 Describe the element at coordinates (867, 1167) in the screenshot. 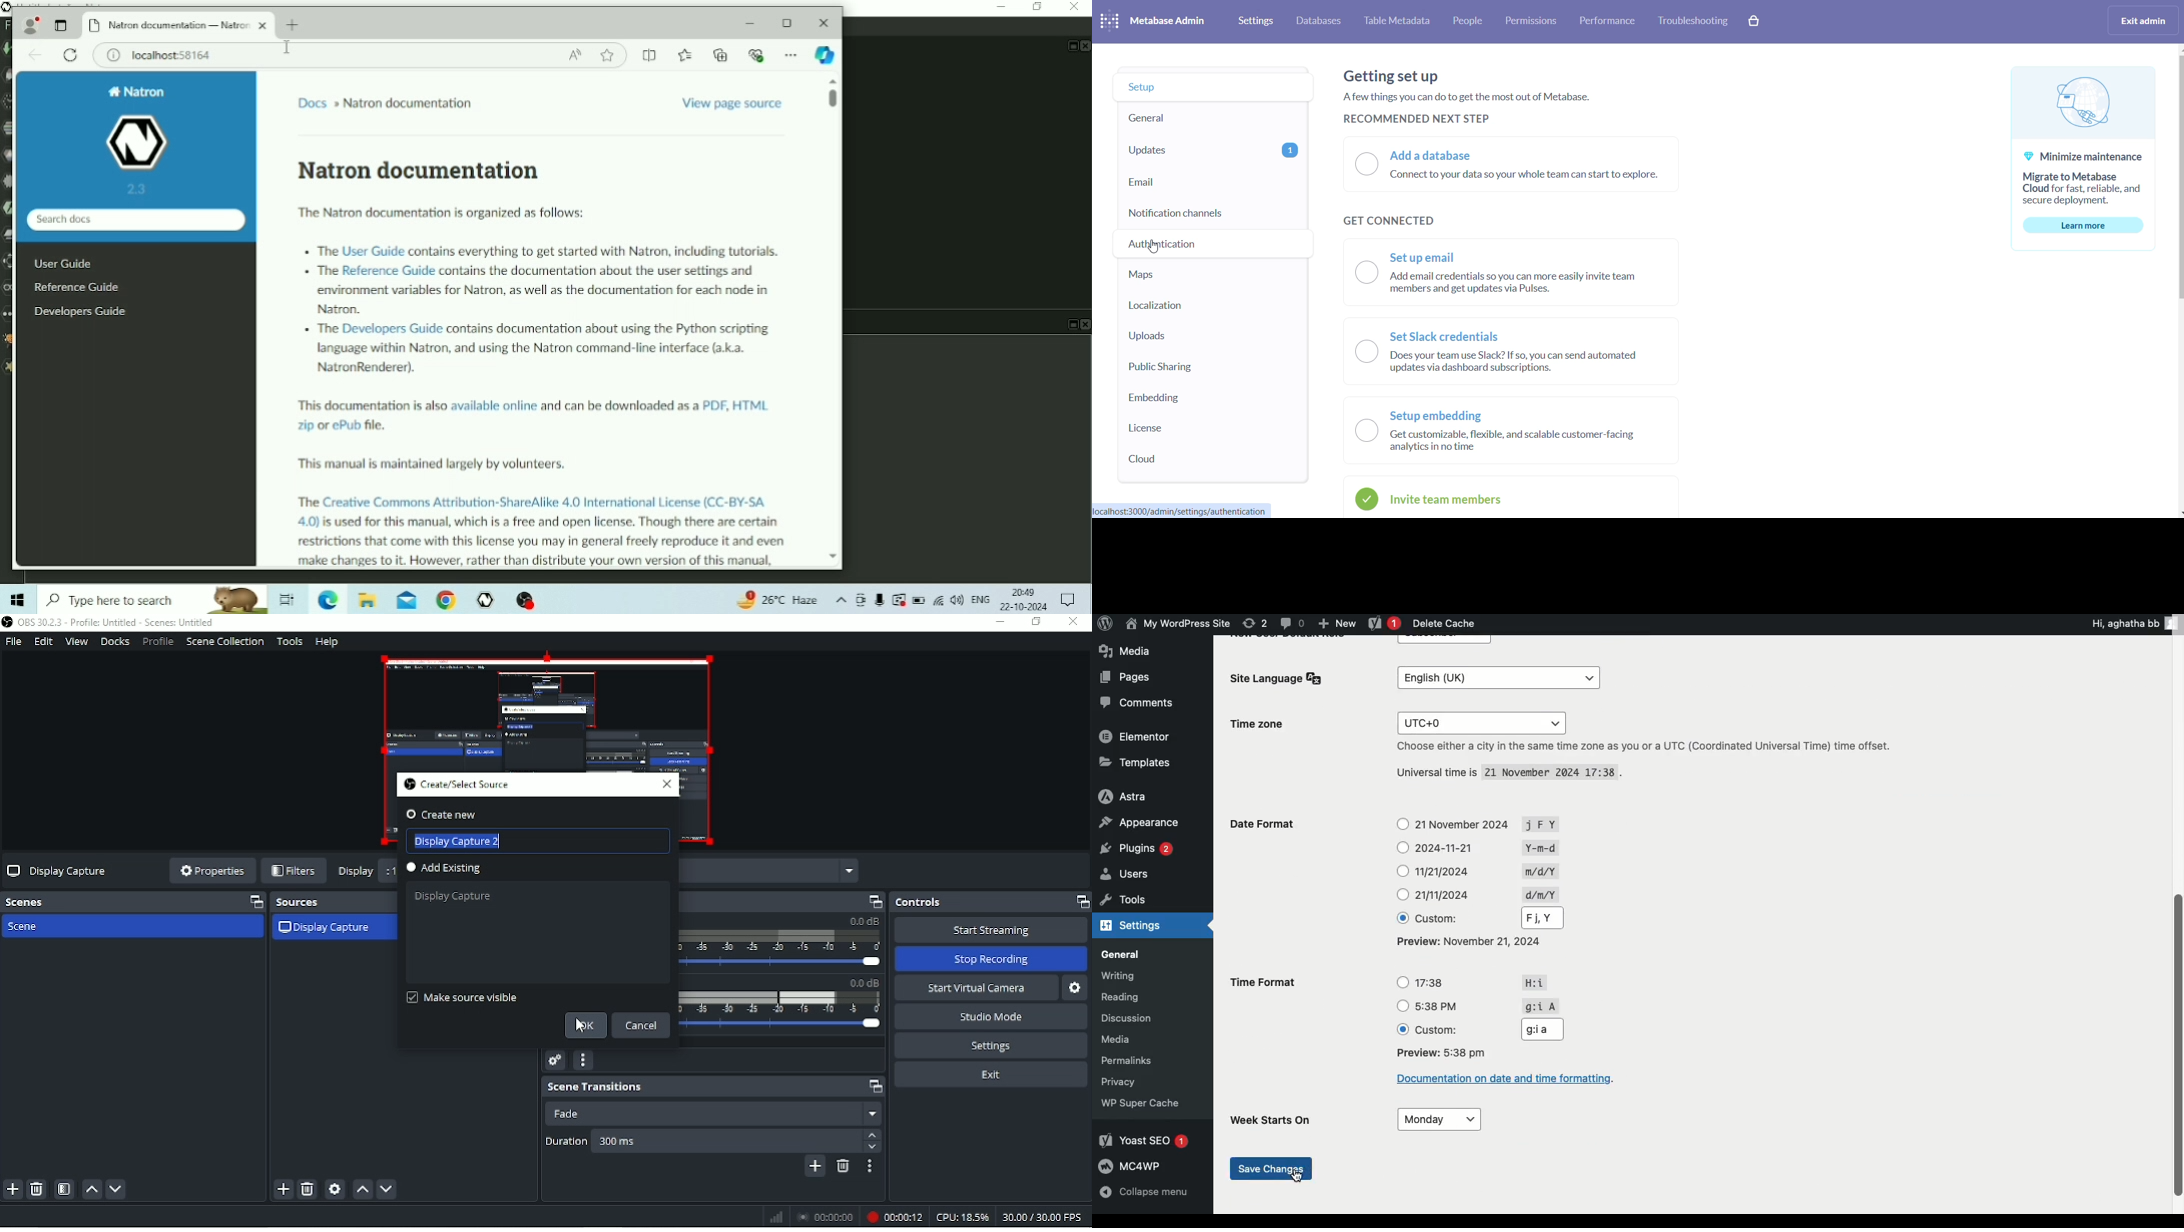

I see `Transition properties` at that location.